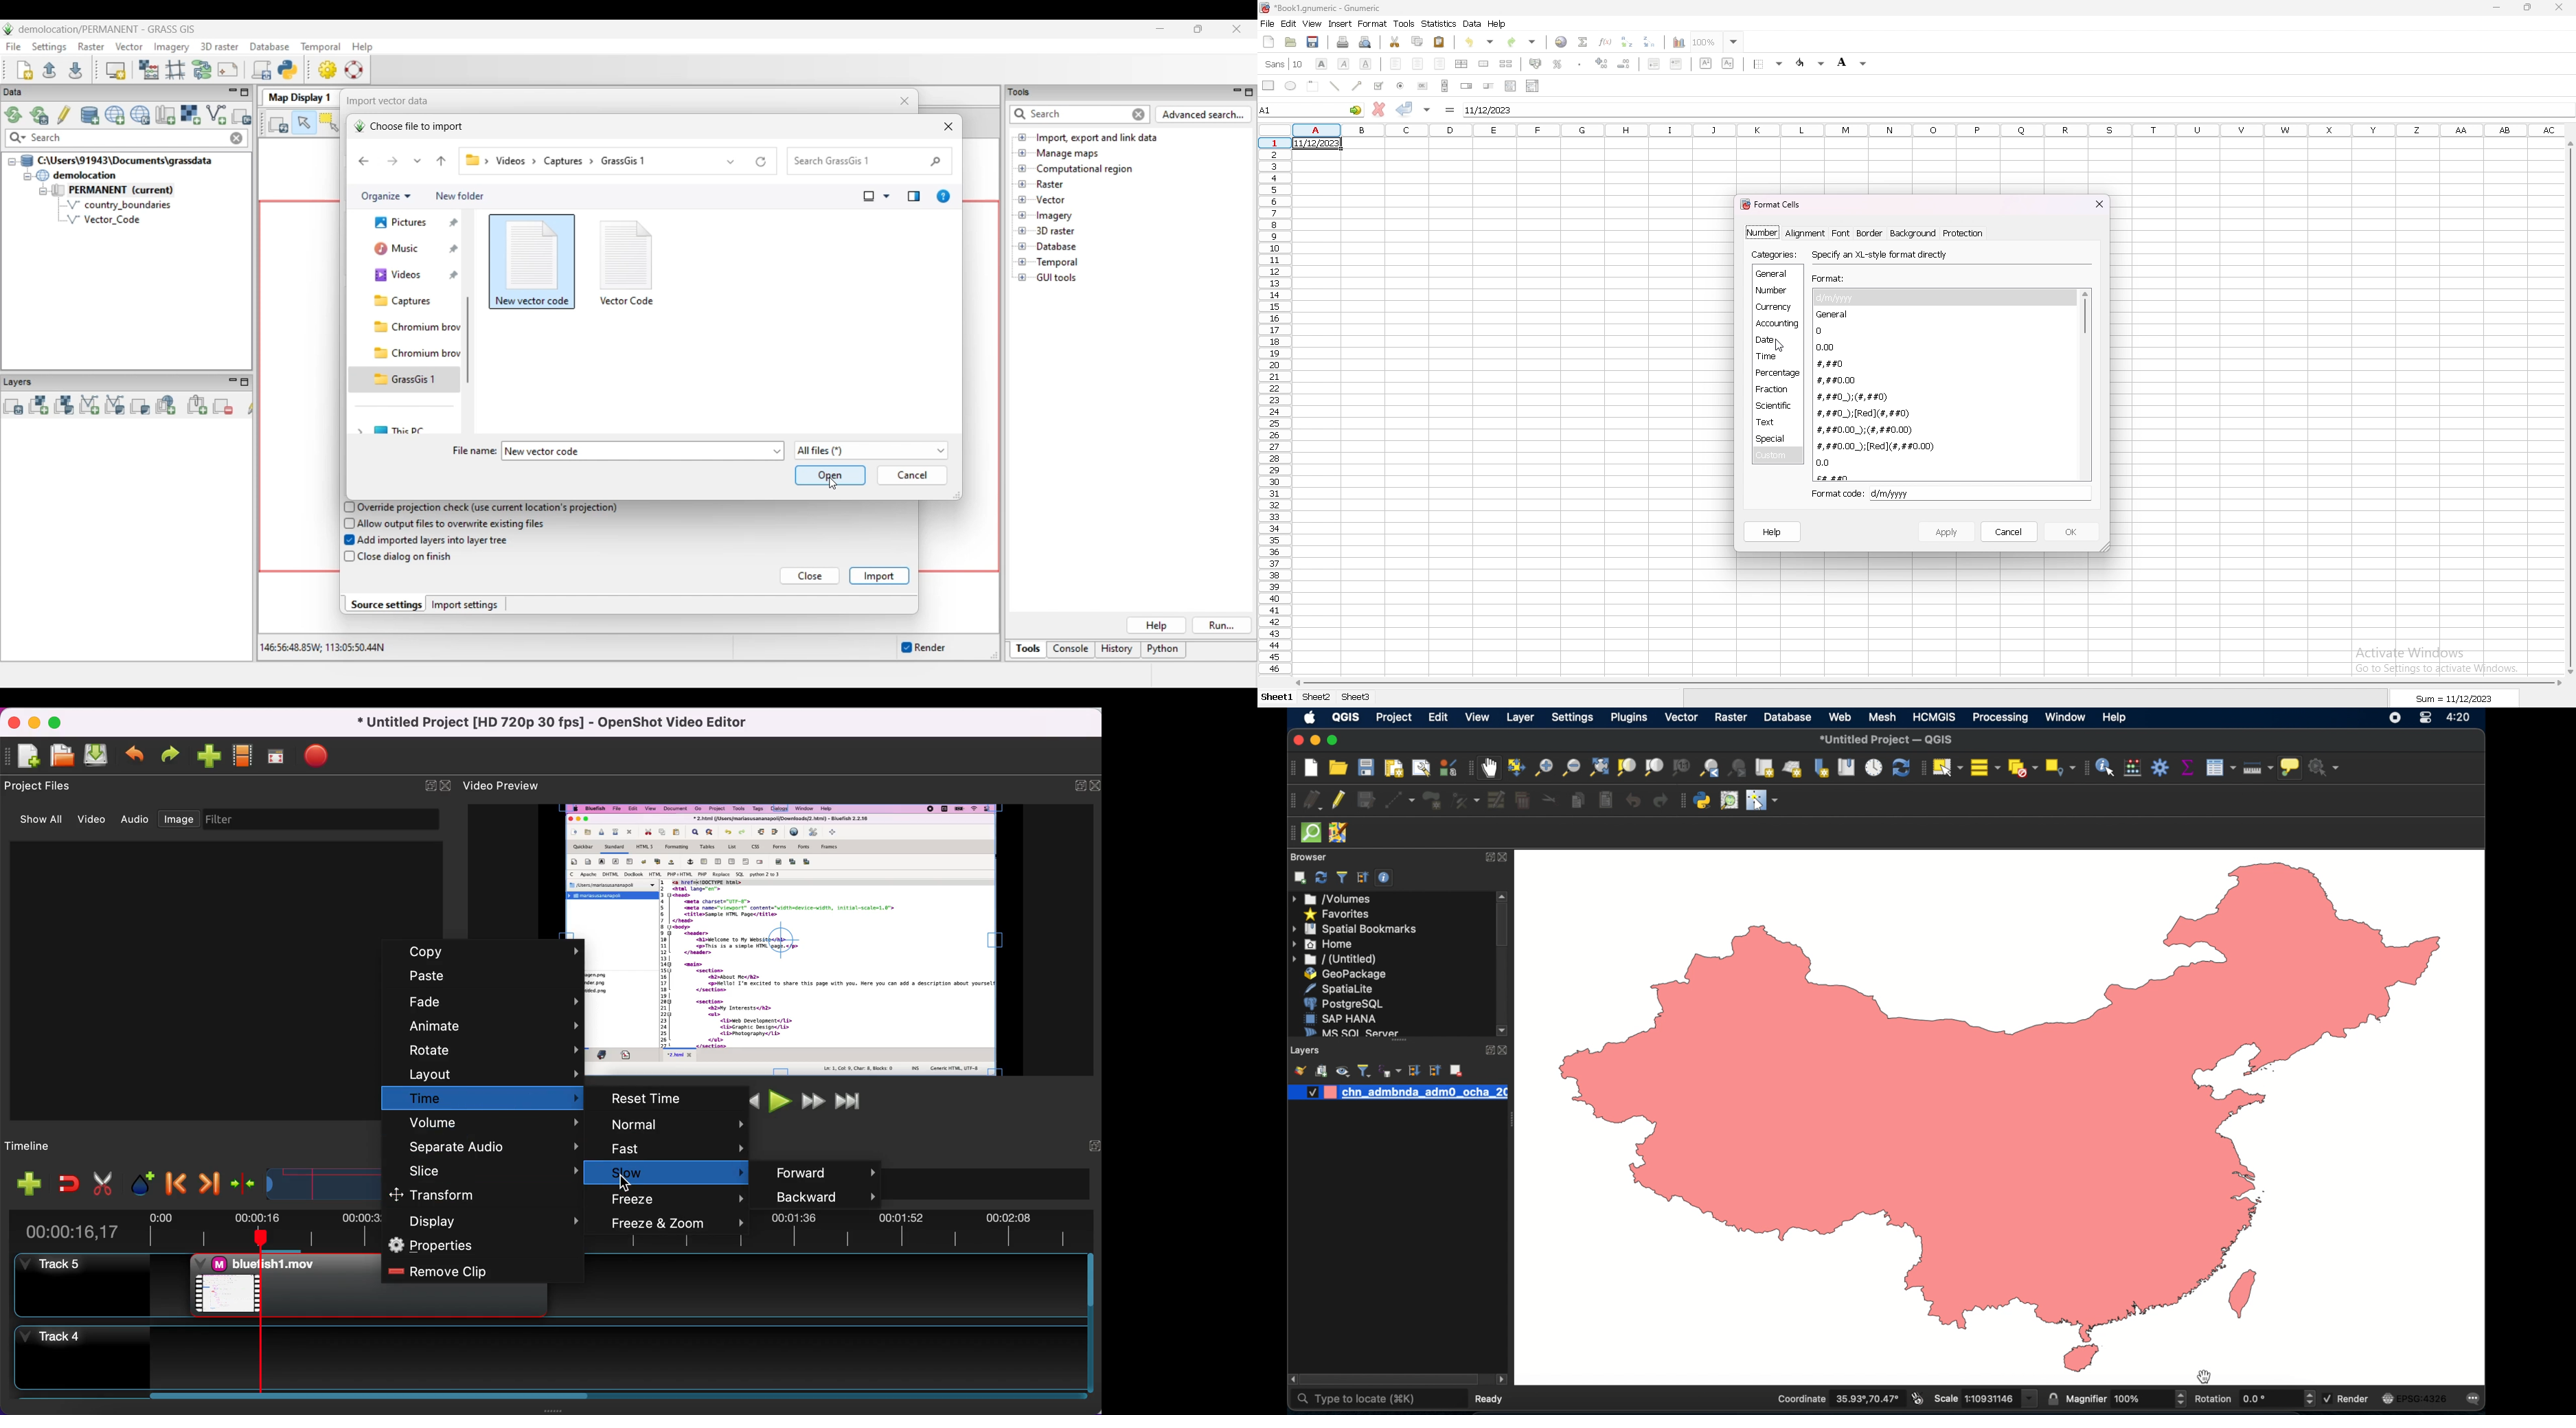 This screenshot has height=1428, width=2576. I want to click on file, so click(1267, 24).